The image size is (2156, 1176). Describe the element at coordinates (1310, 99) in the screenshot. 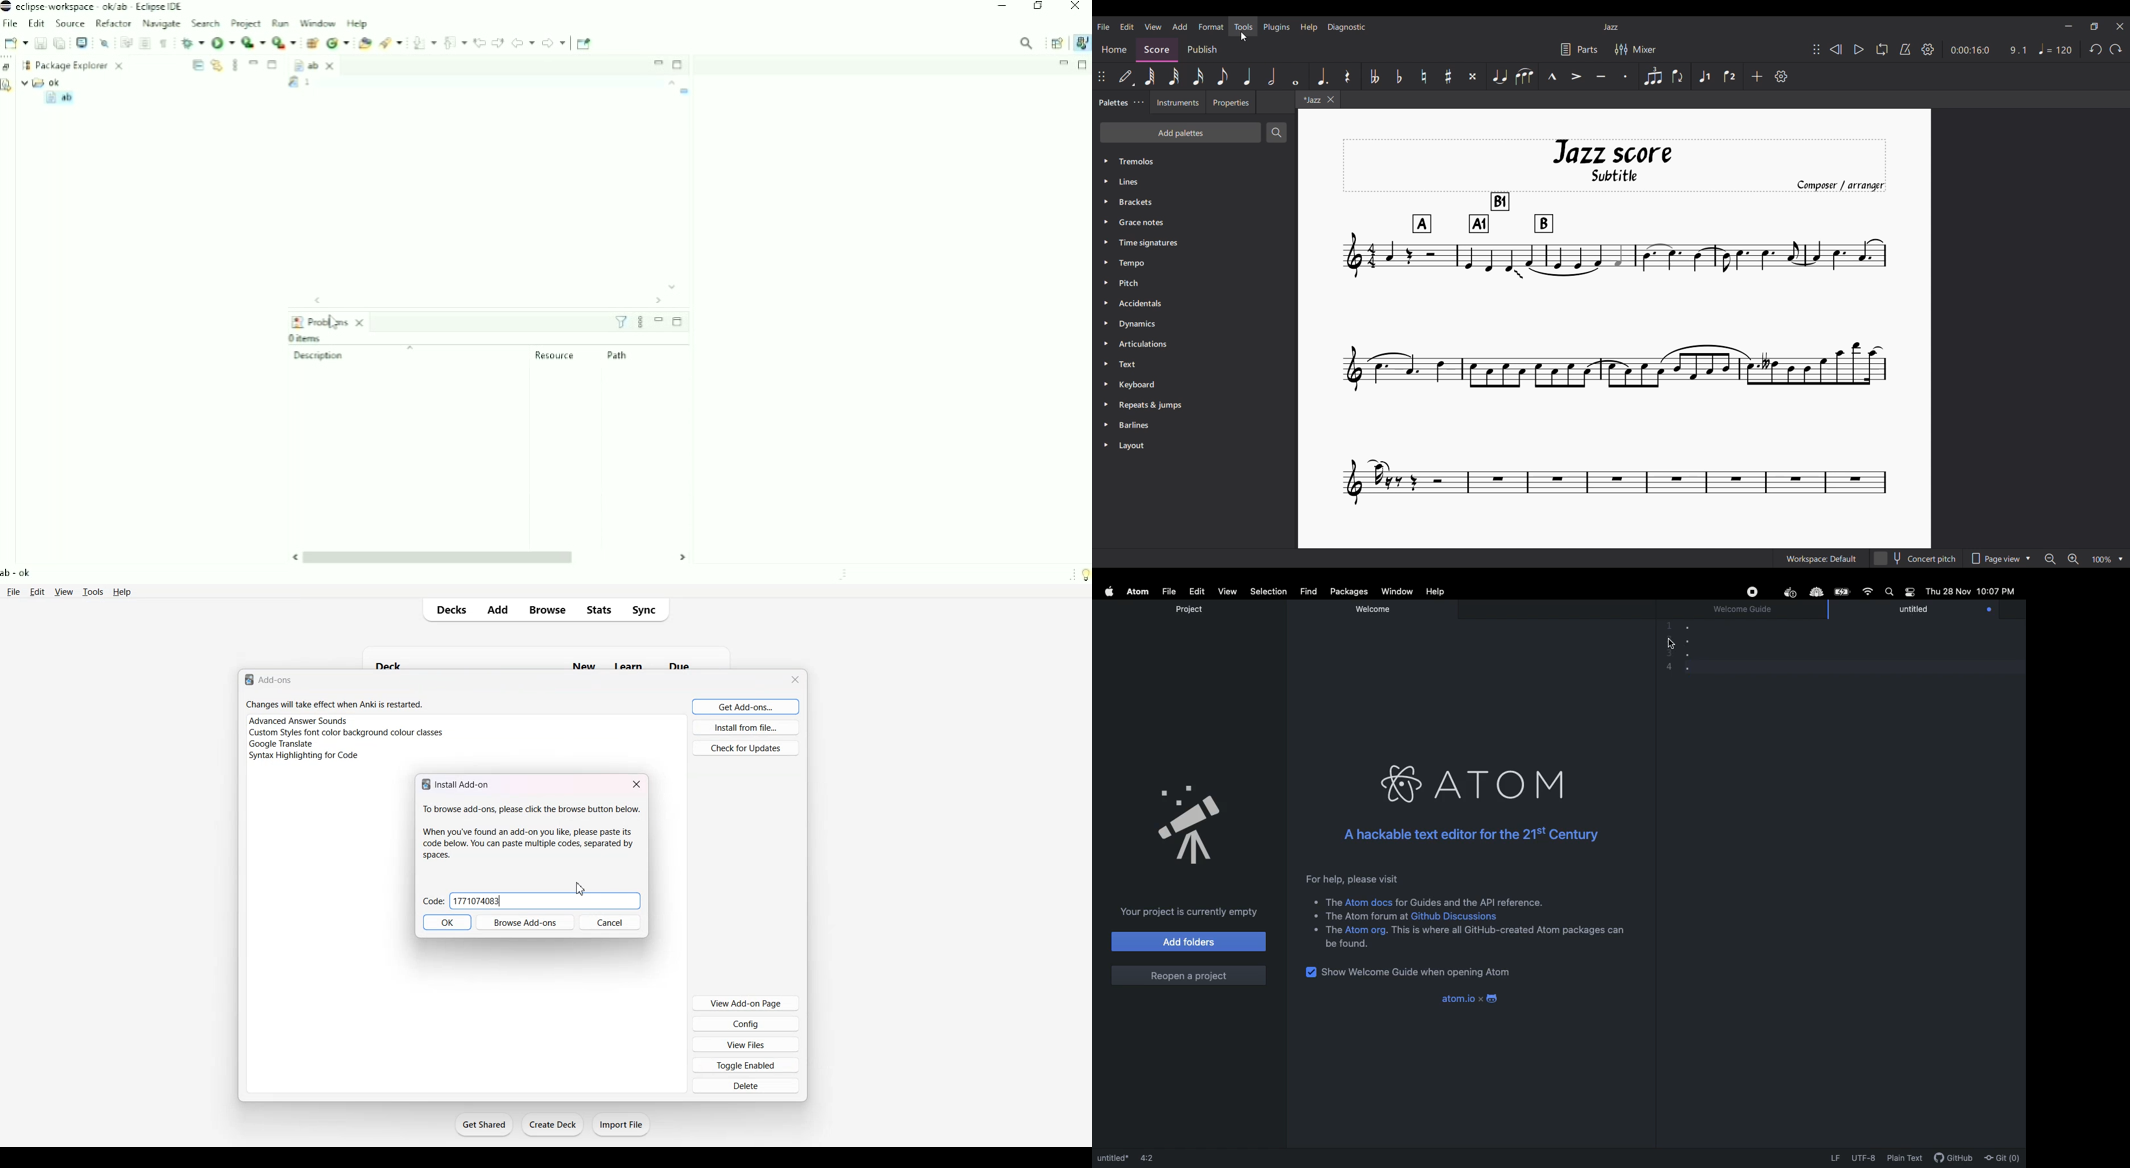

I see `*Jazz - current tab` at that location.